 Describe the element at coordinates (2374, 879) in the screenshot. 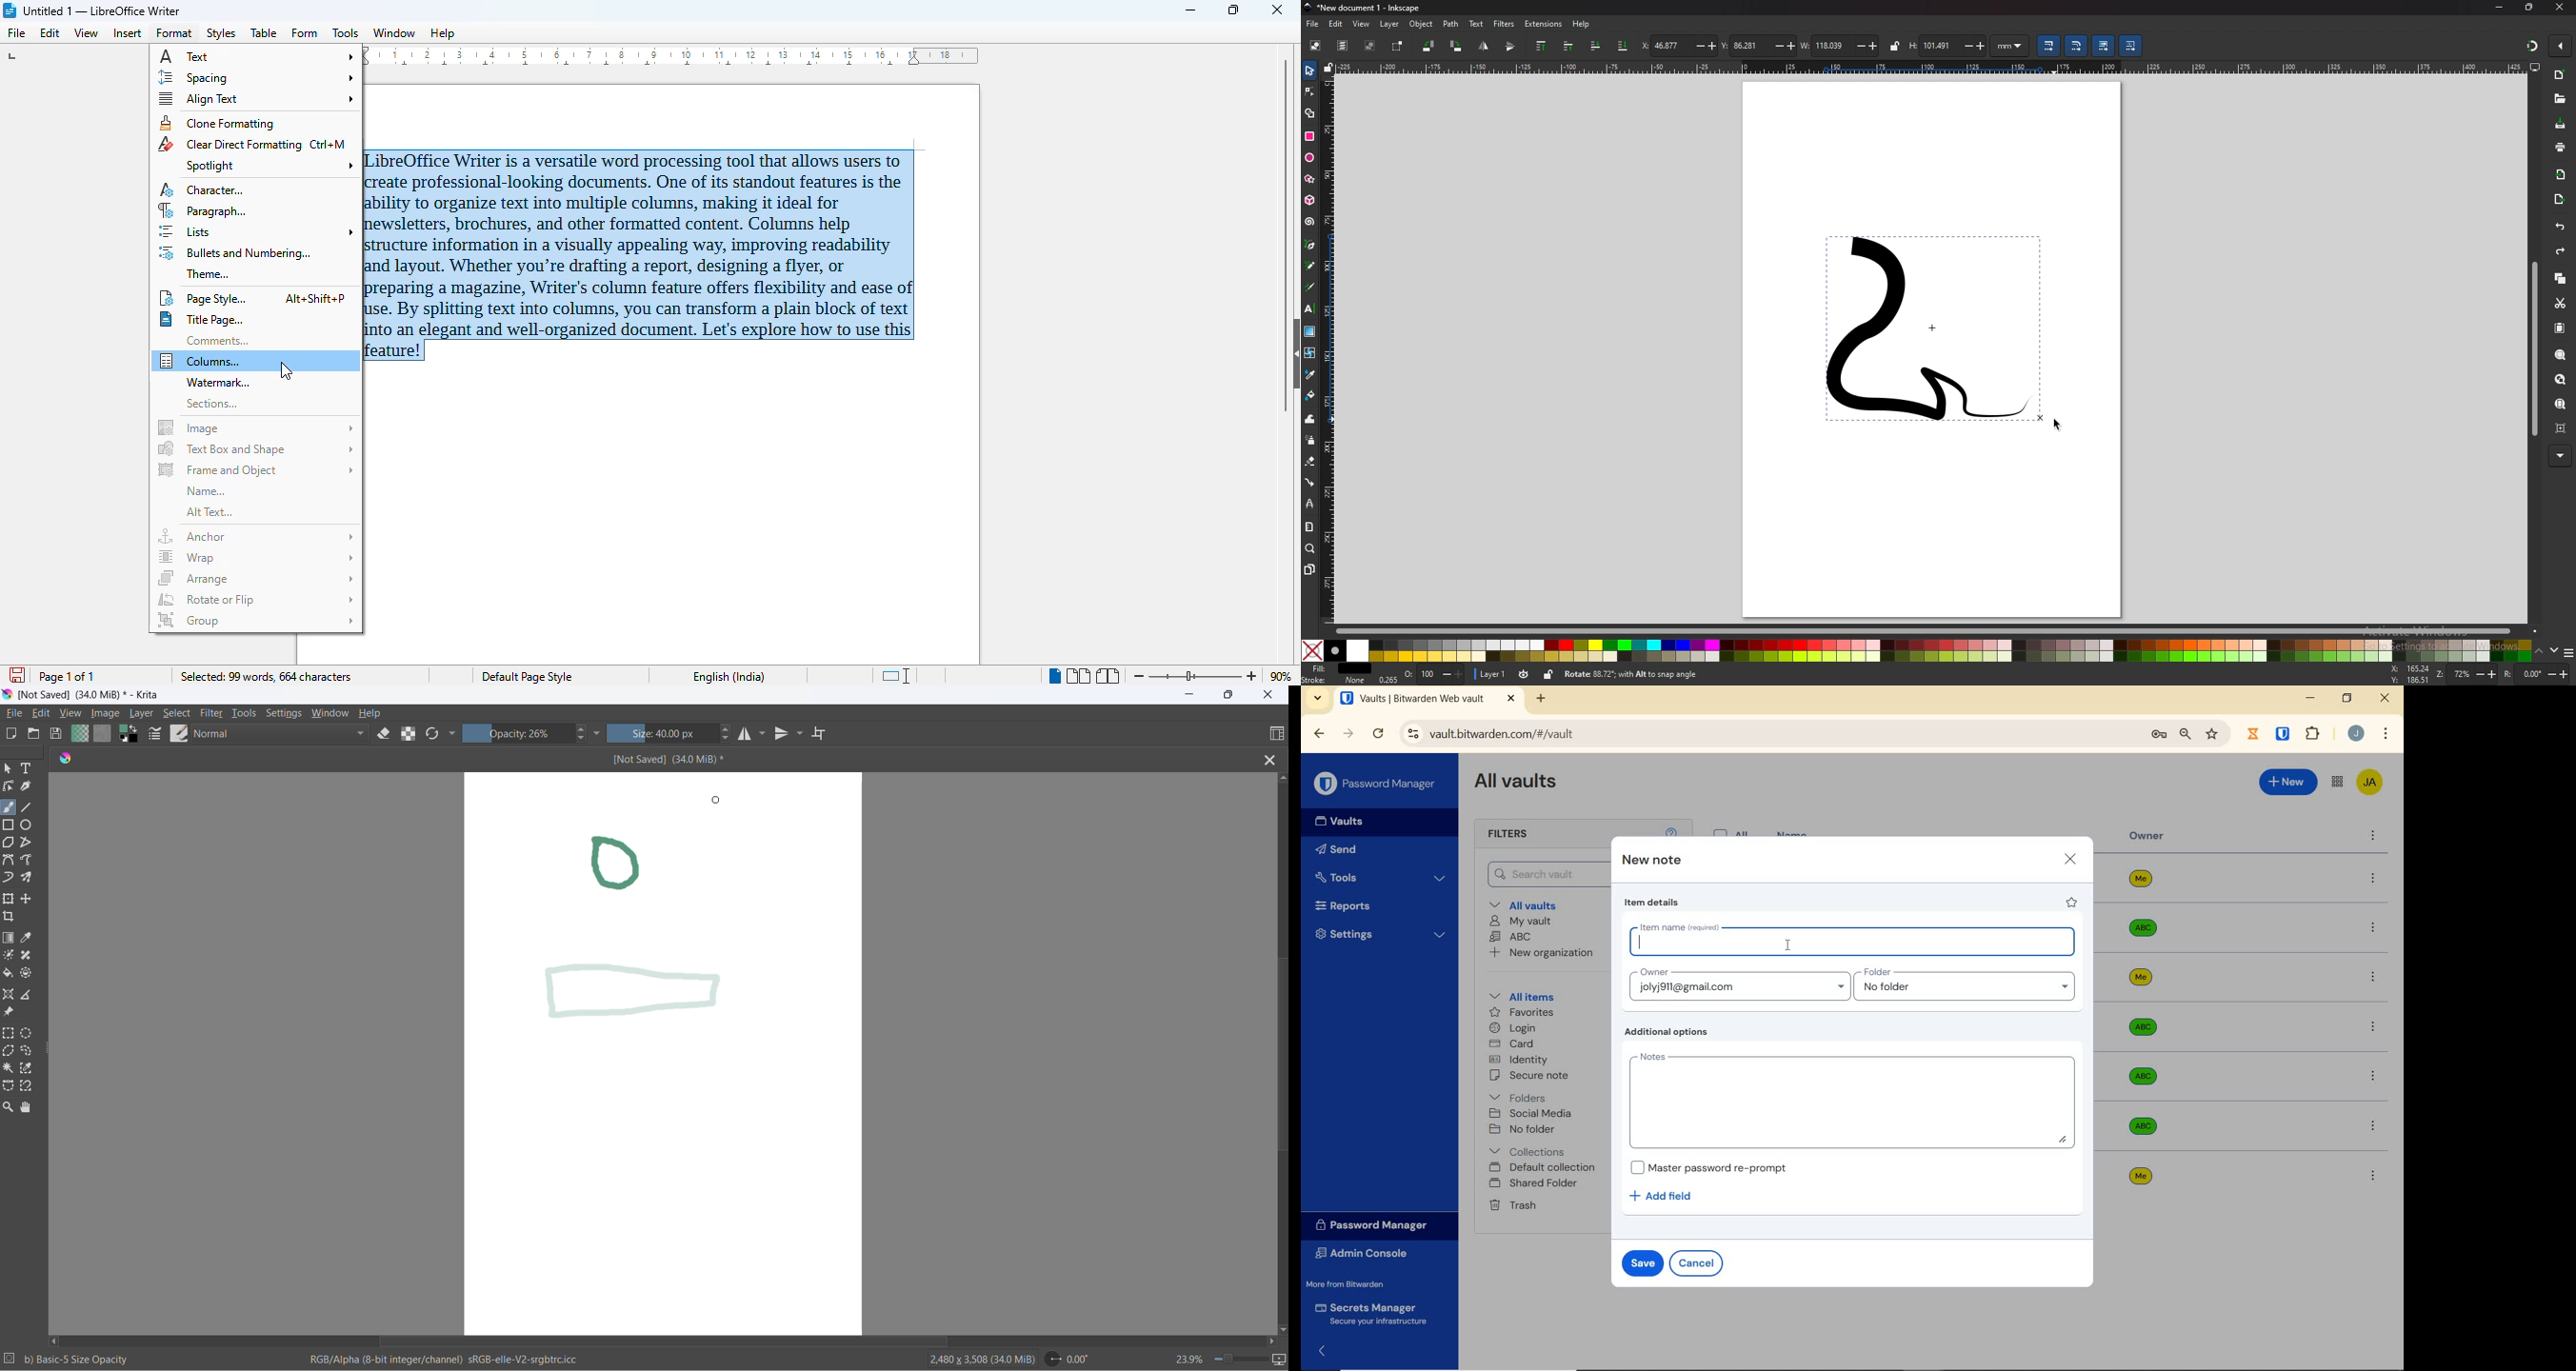

I see `more options` at that location.